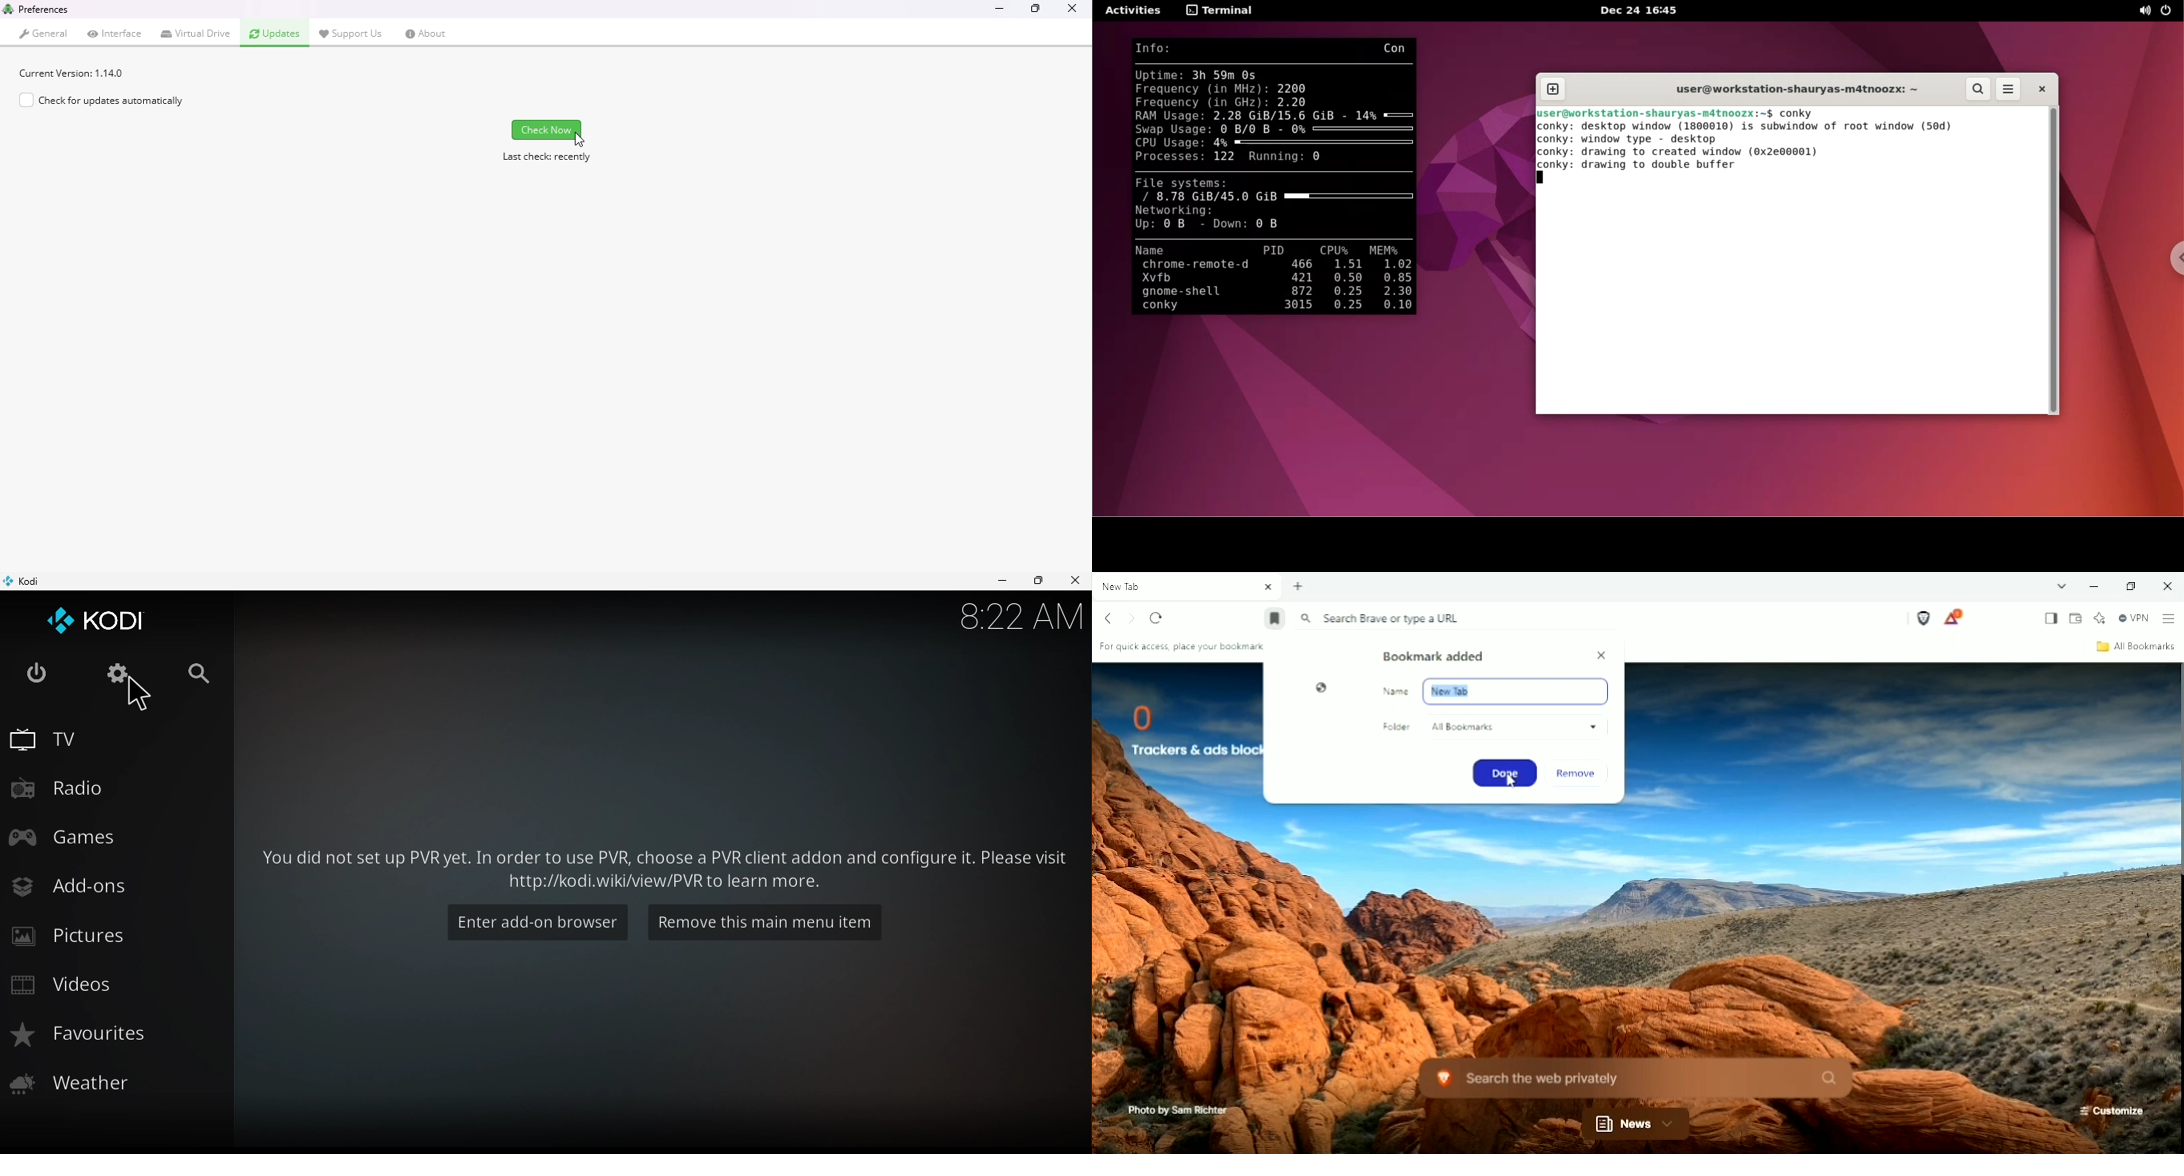  I want to click on Name, so click(1495, 691).